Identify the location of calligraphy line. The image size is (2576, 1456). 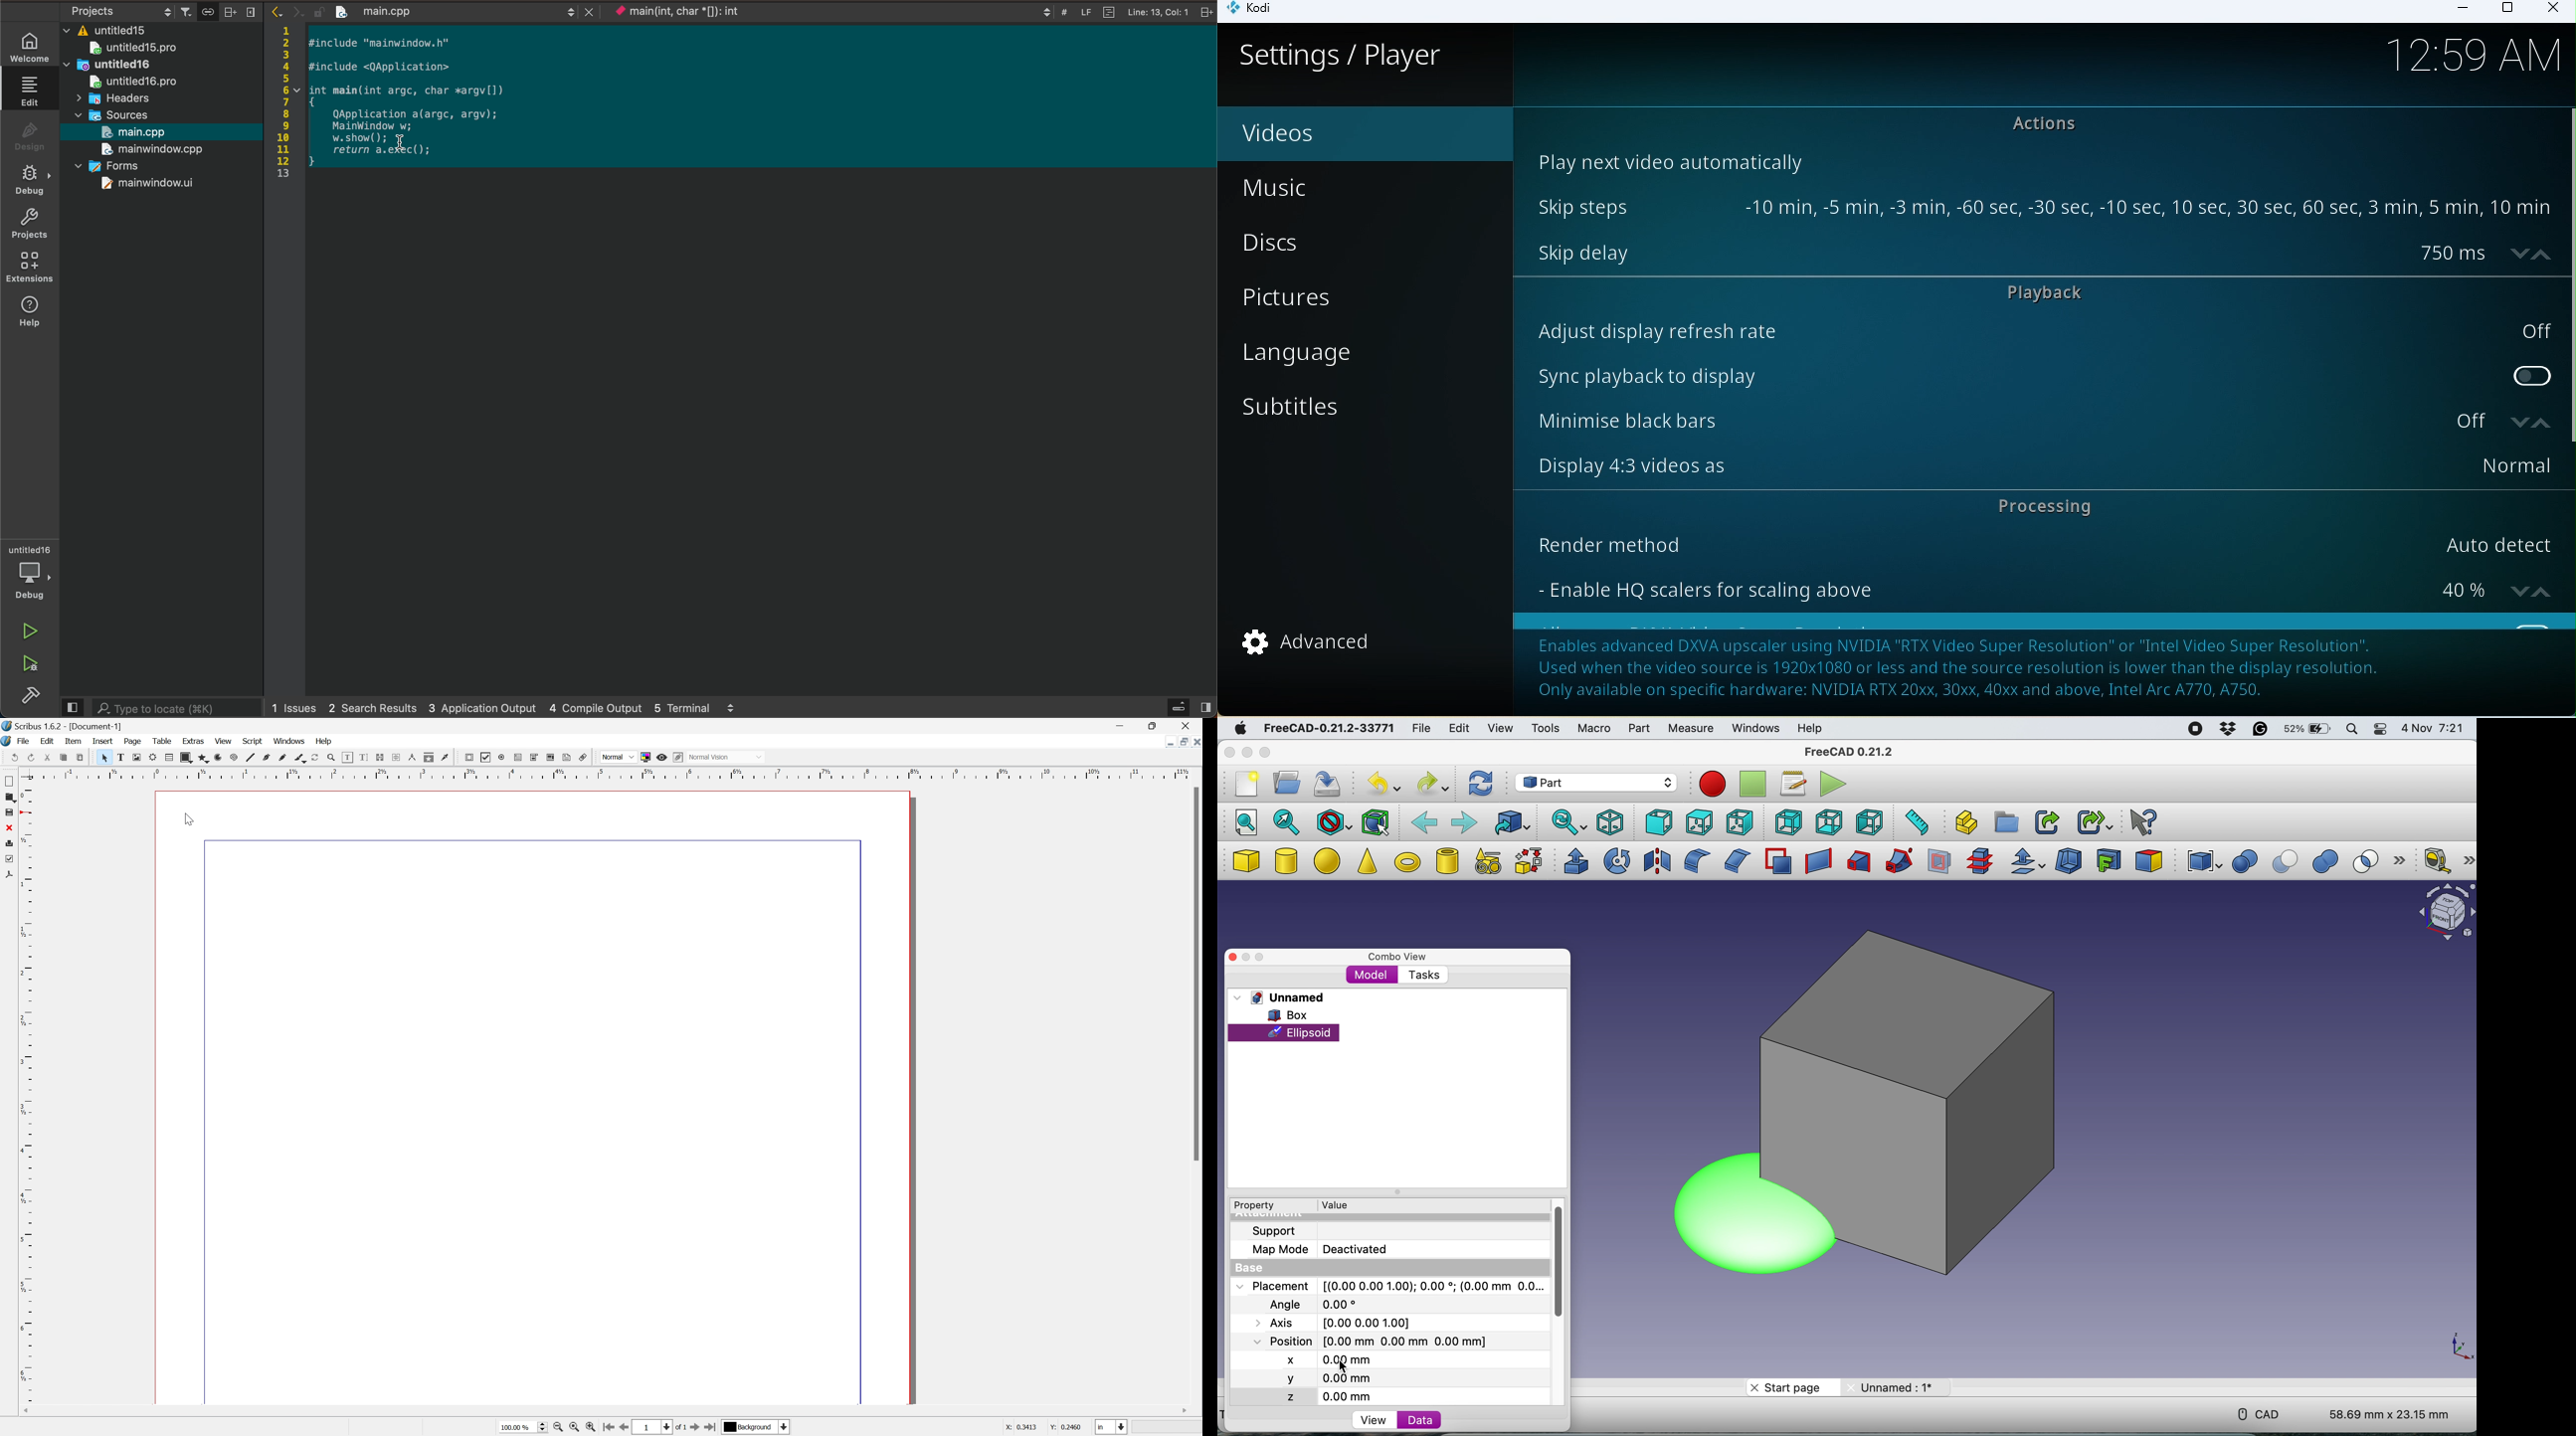
(411, 756).